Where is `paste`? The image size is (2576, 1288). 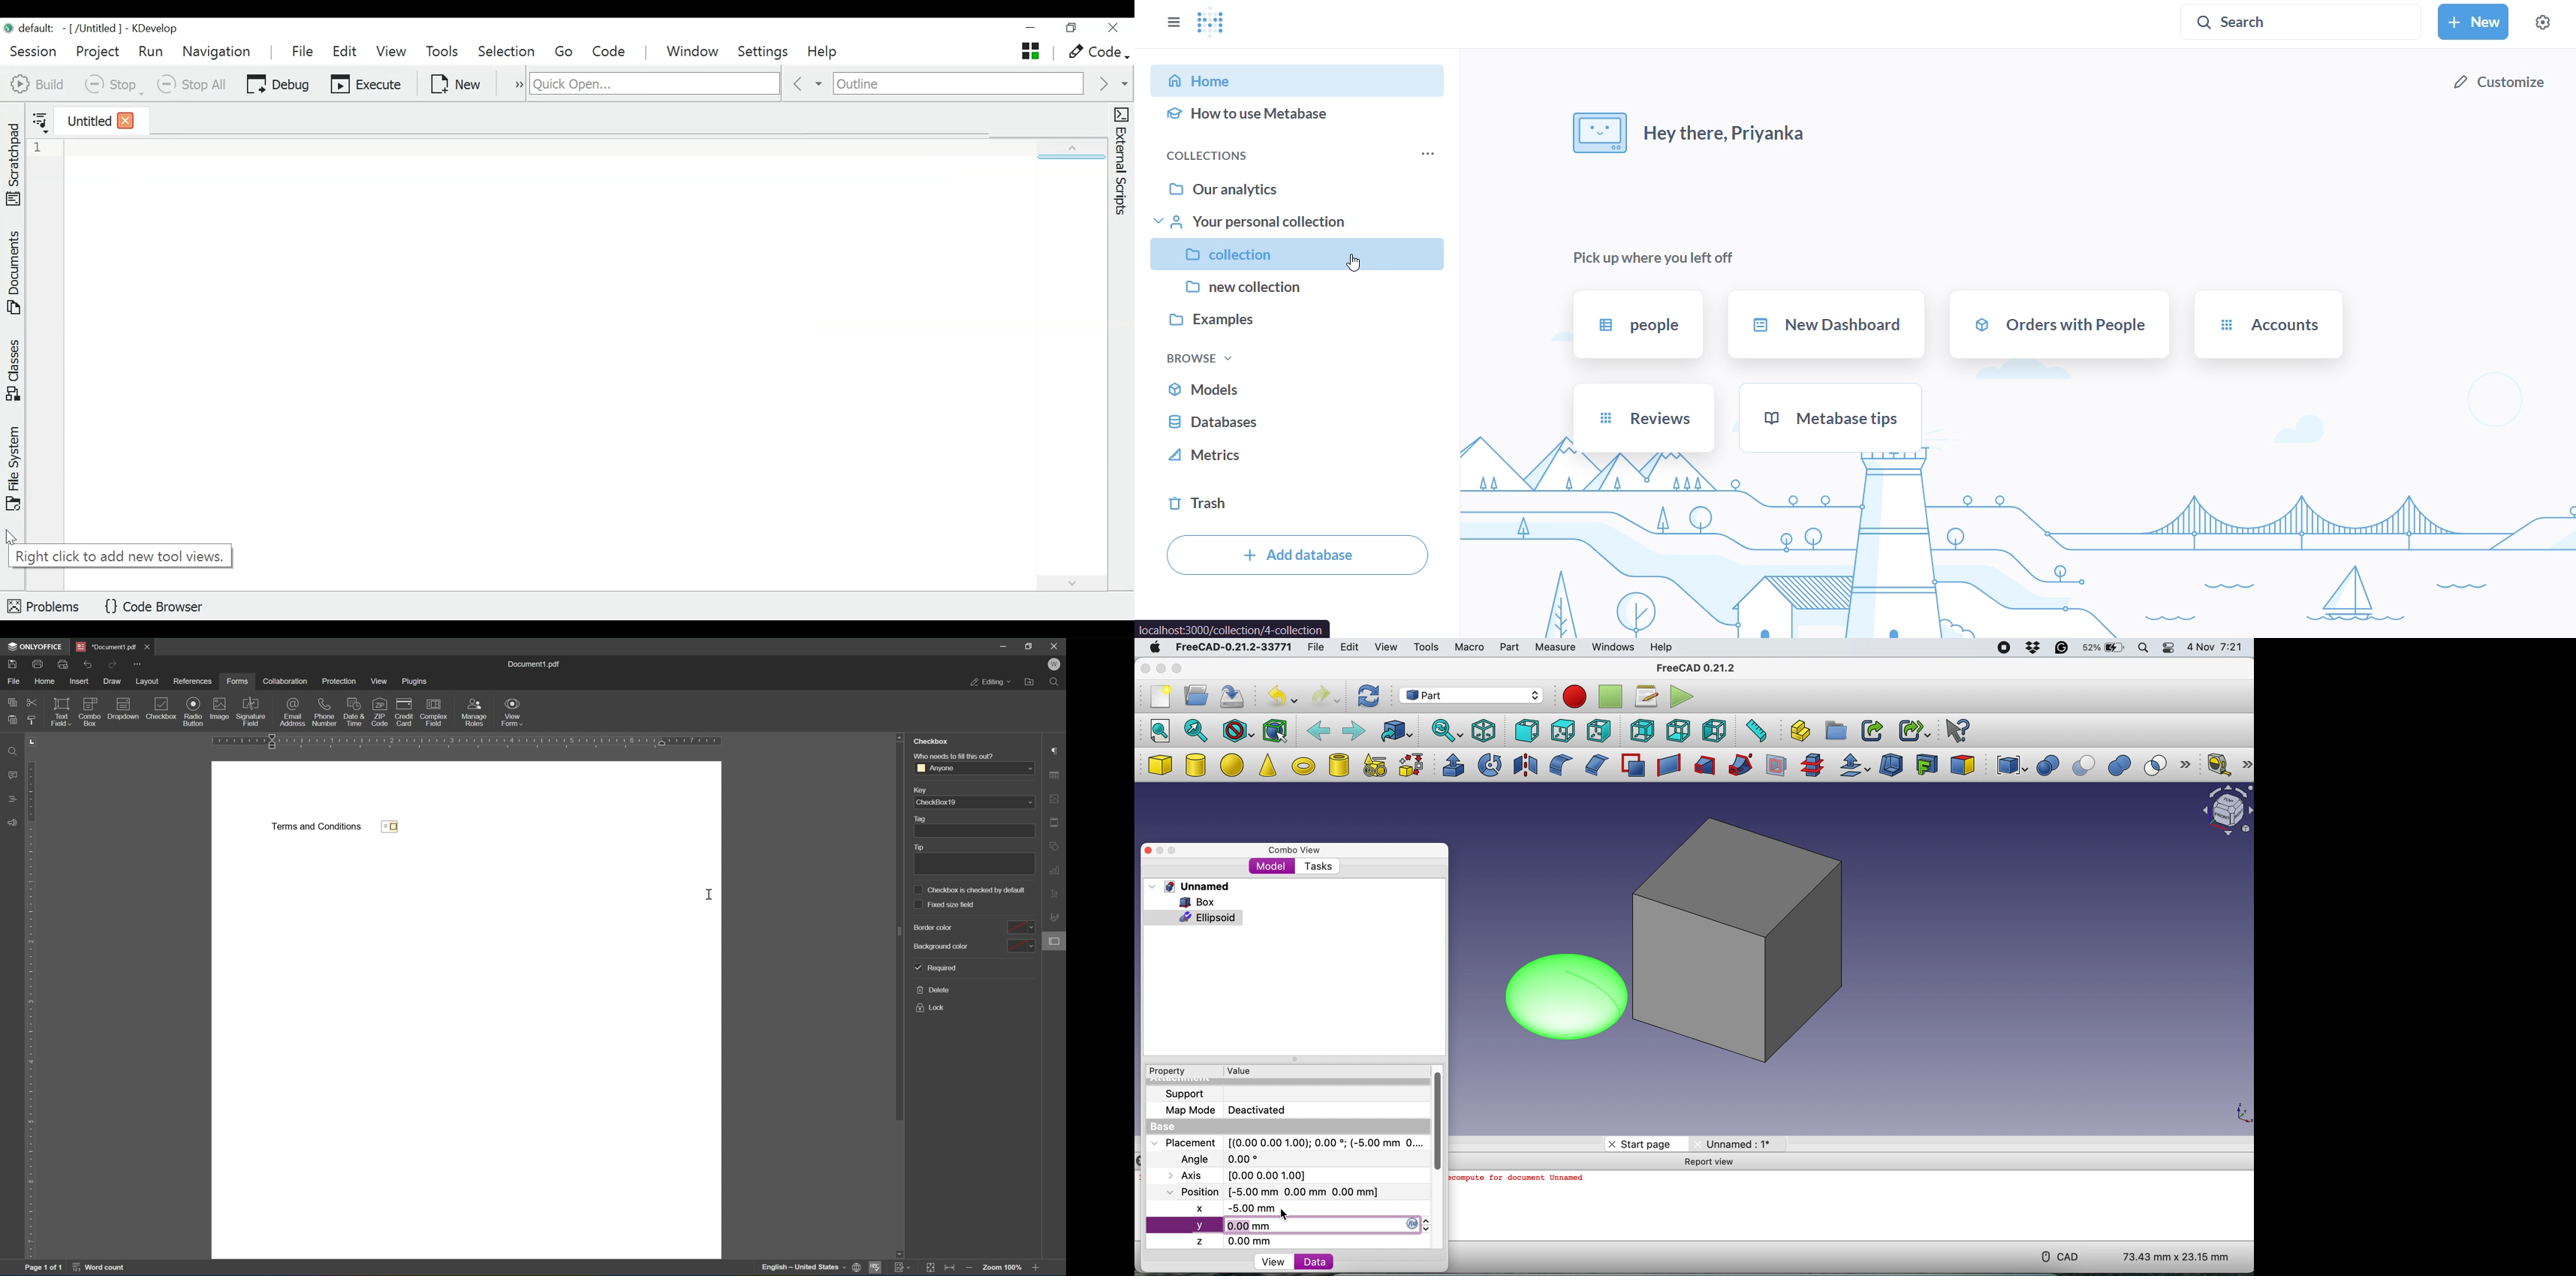
paste is located at coordinates (14, 720).